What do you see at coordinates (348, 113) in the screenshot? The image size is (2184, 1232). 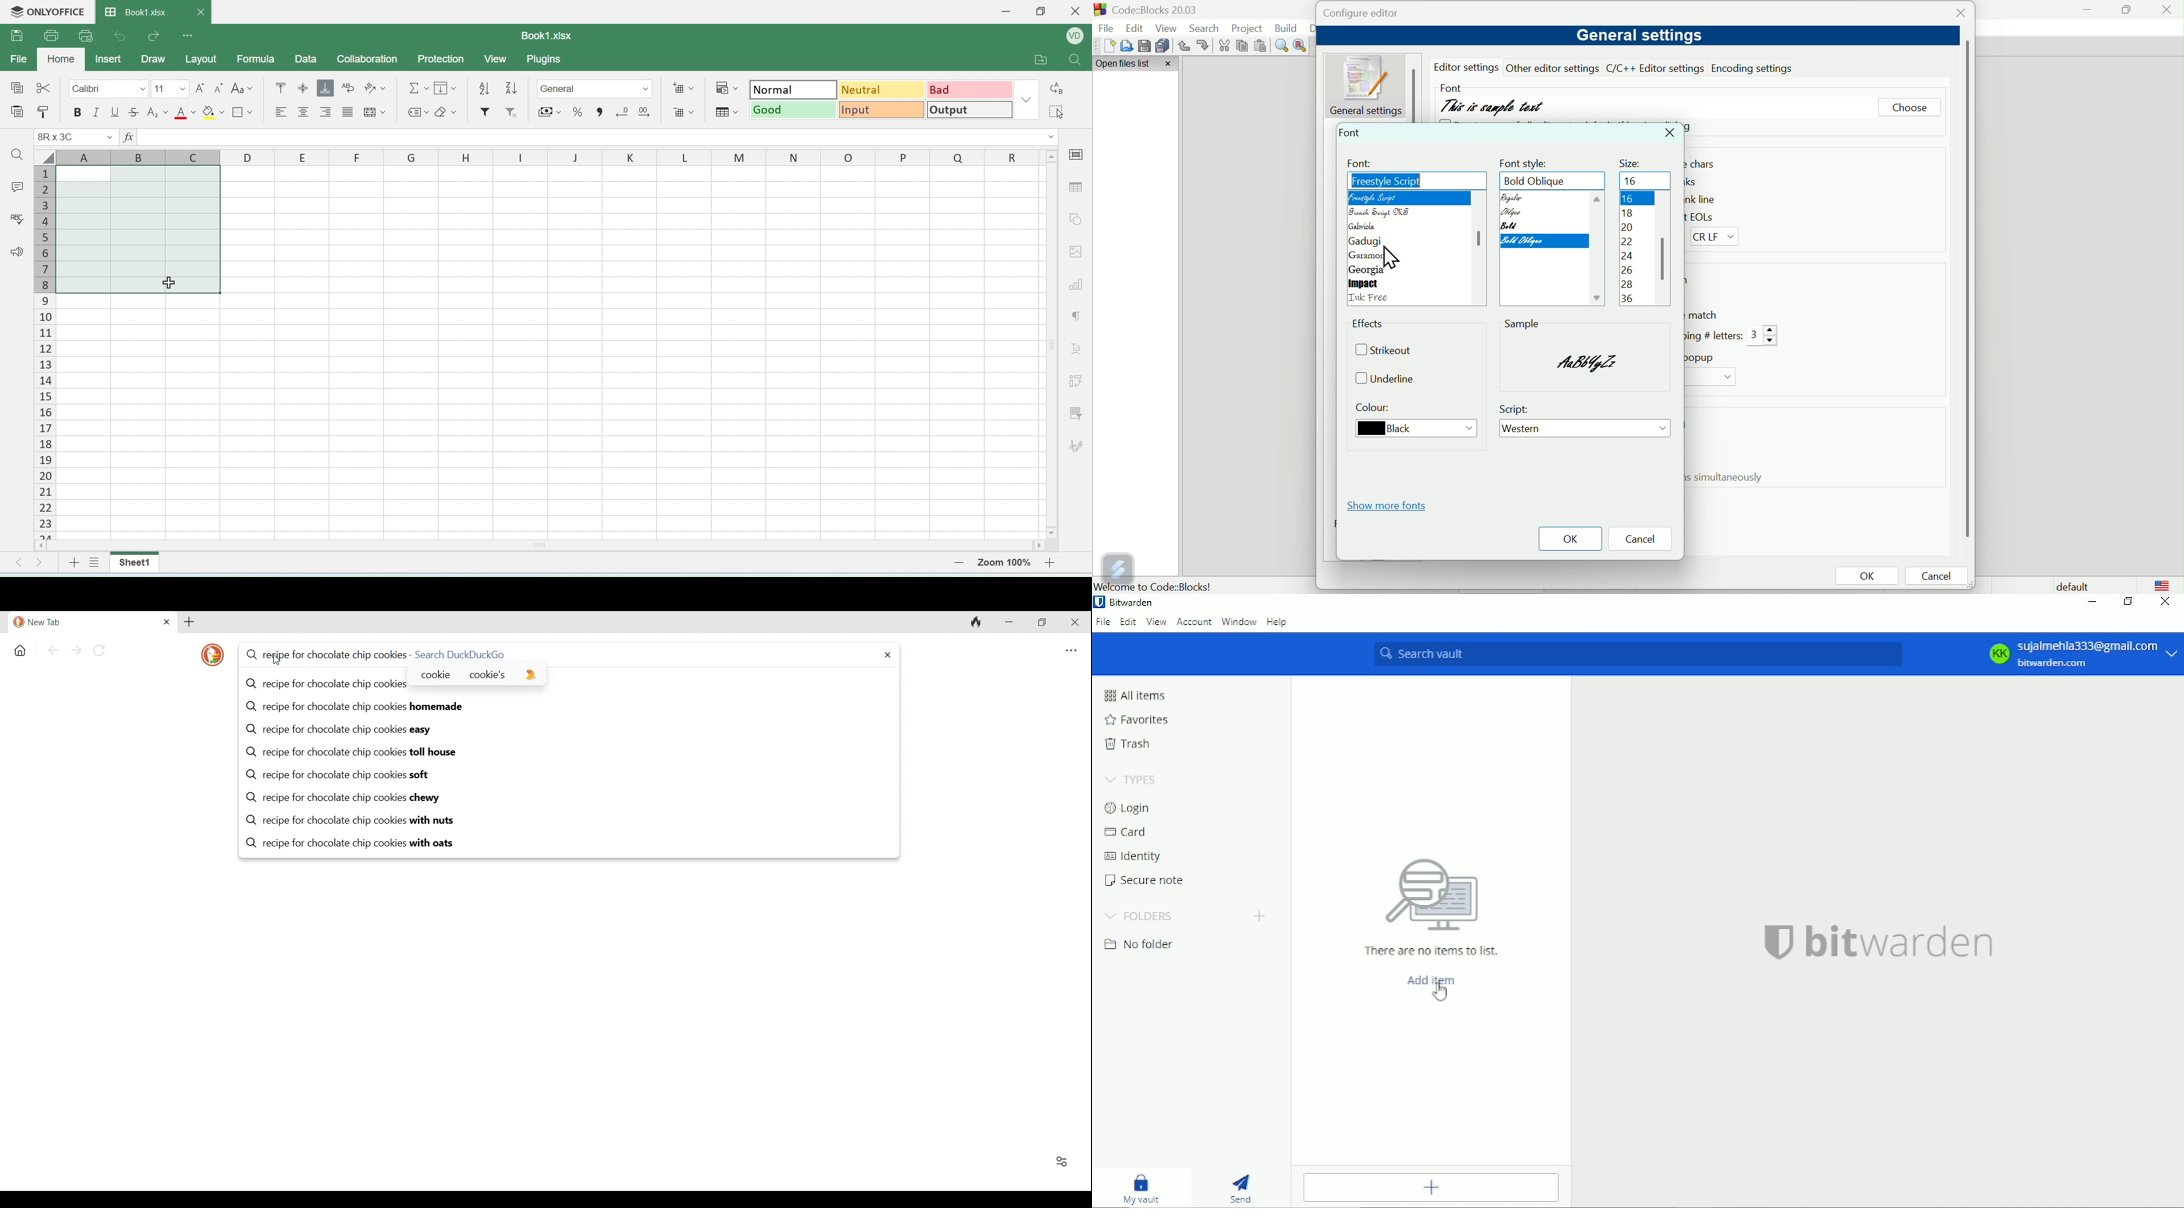 I see `center align` at bounding box center [348, 113].